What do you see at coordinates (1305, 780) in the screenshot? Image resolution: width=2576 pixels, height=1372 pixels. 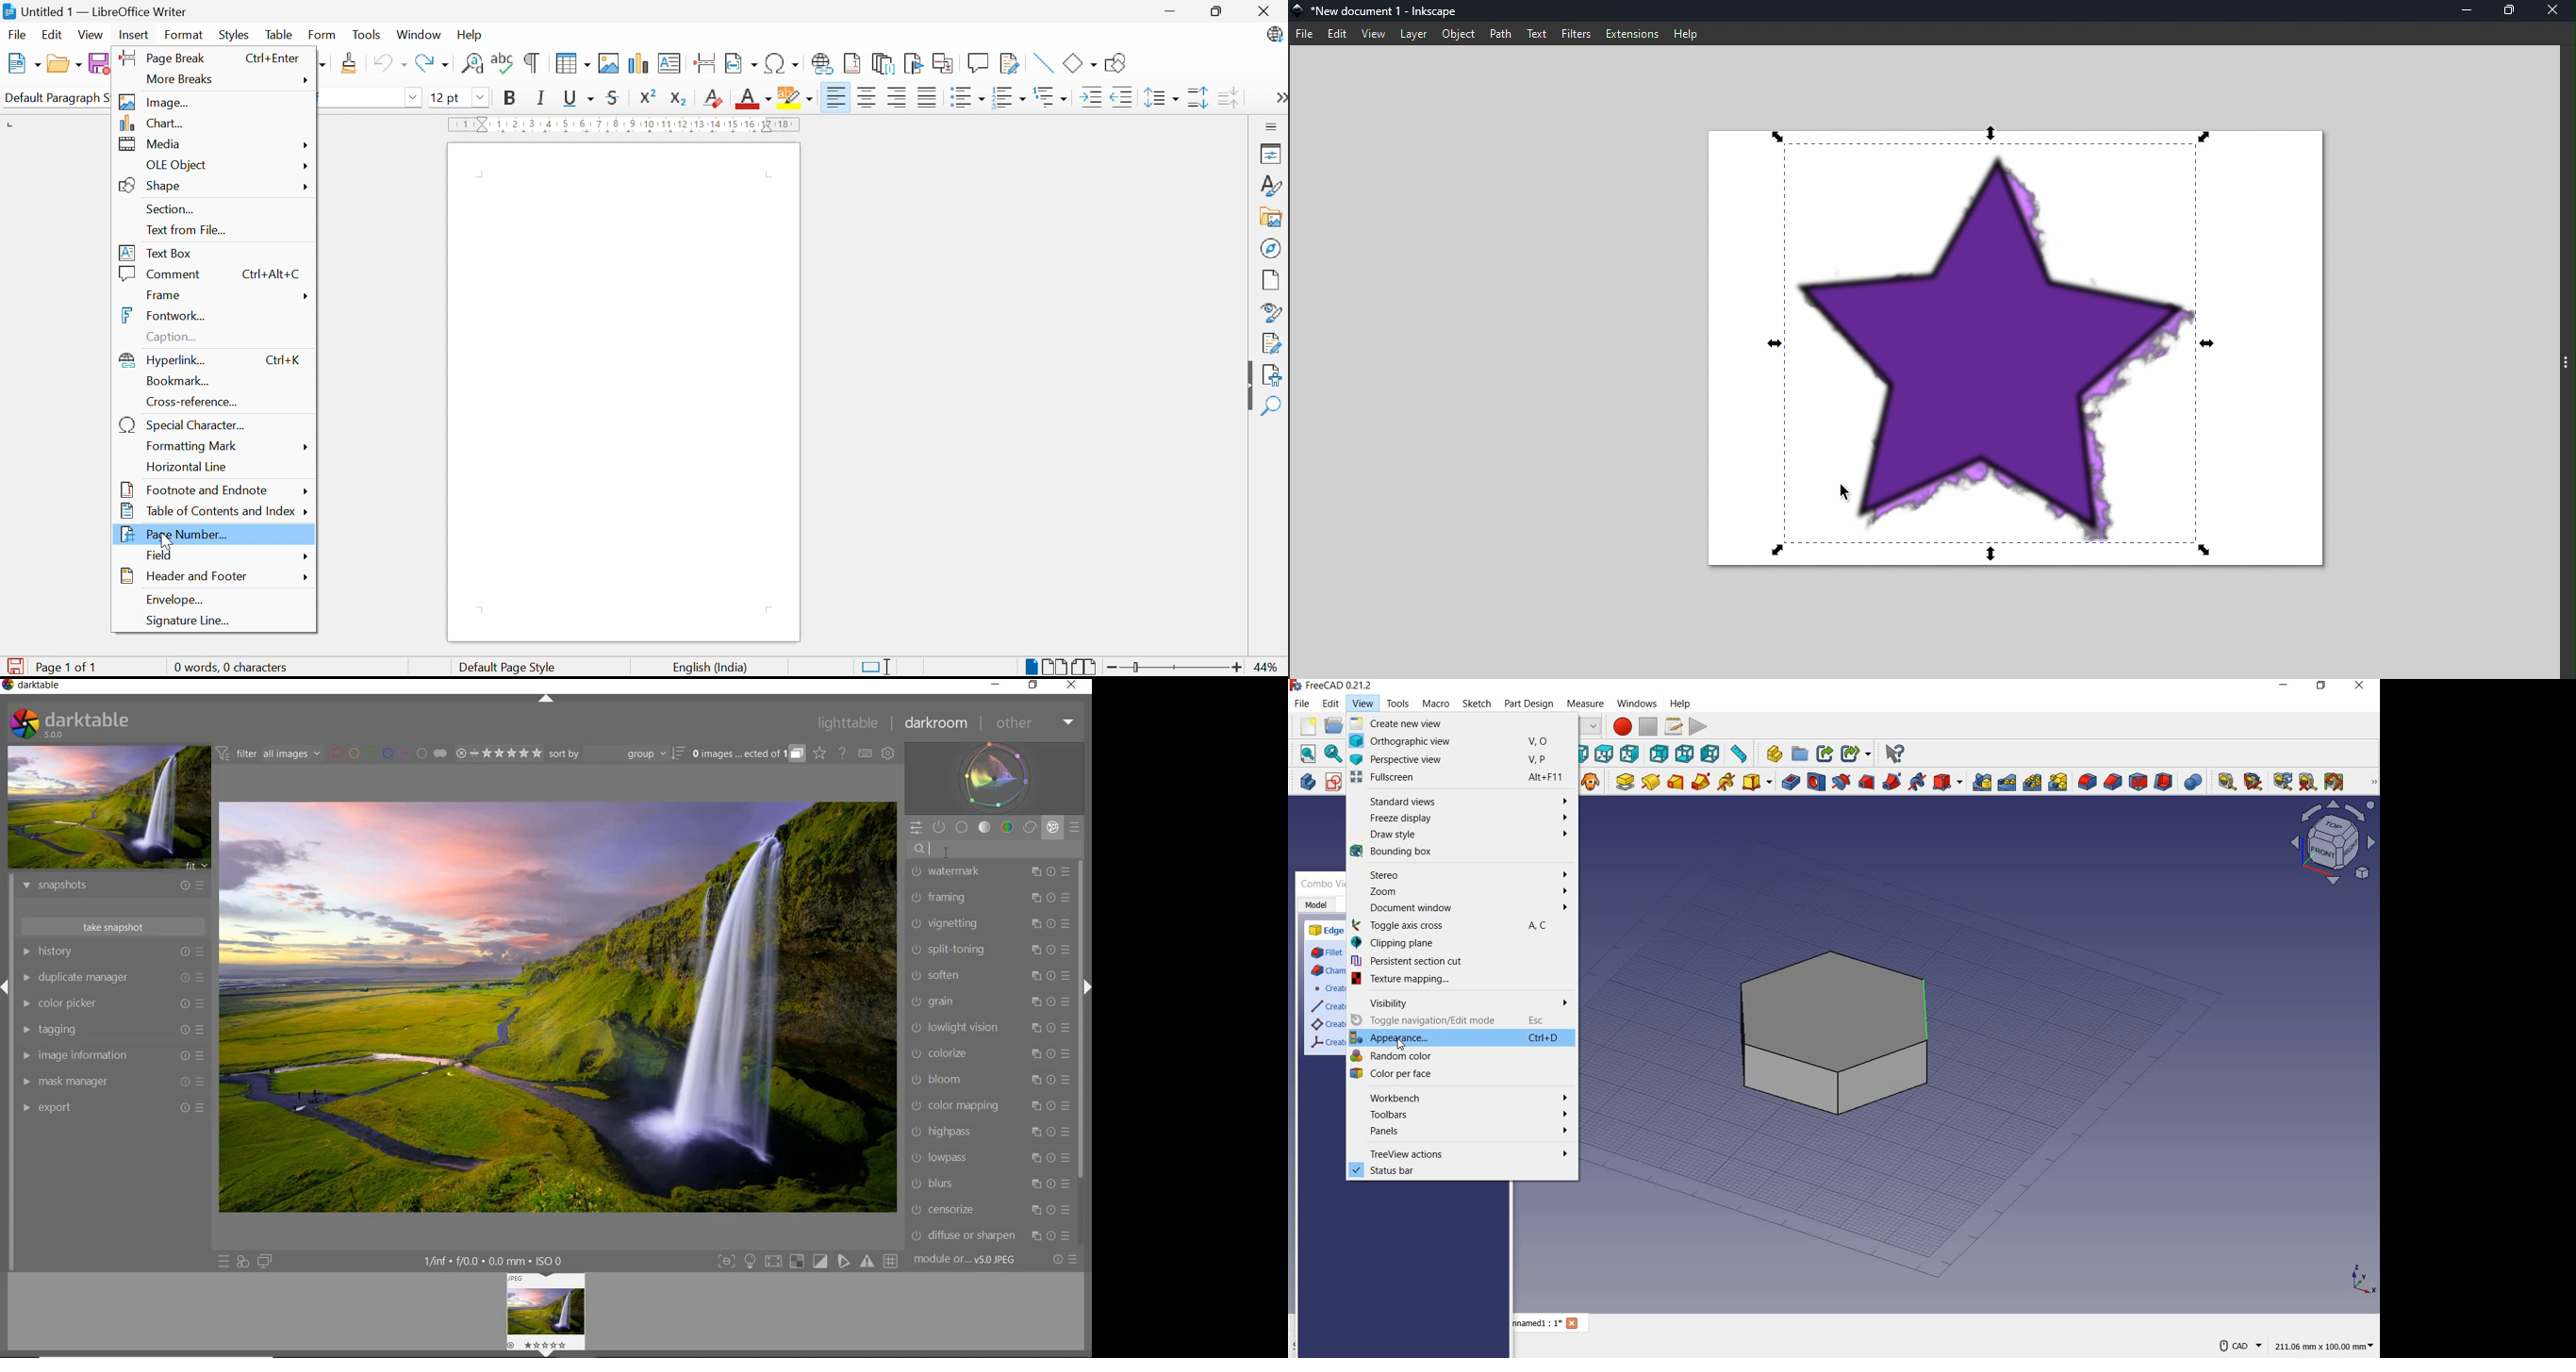 I see `create body` at bounding box center [1305, 780].